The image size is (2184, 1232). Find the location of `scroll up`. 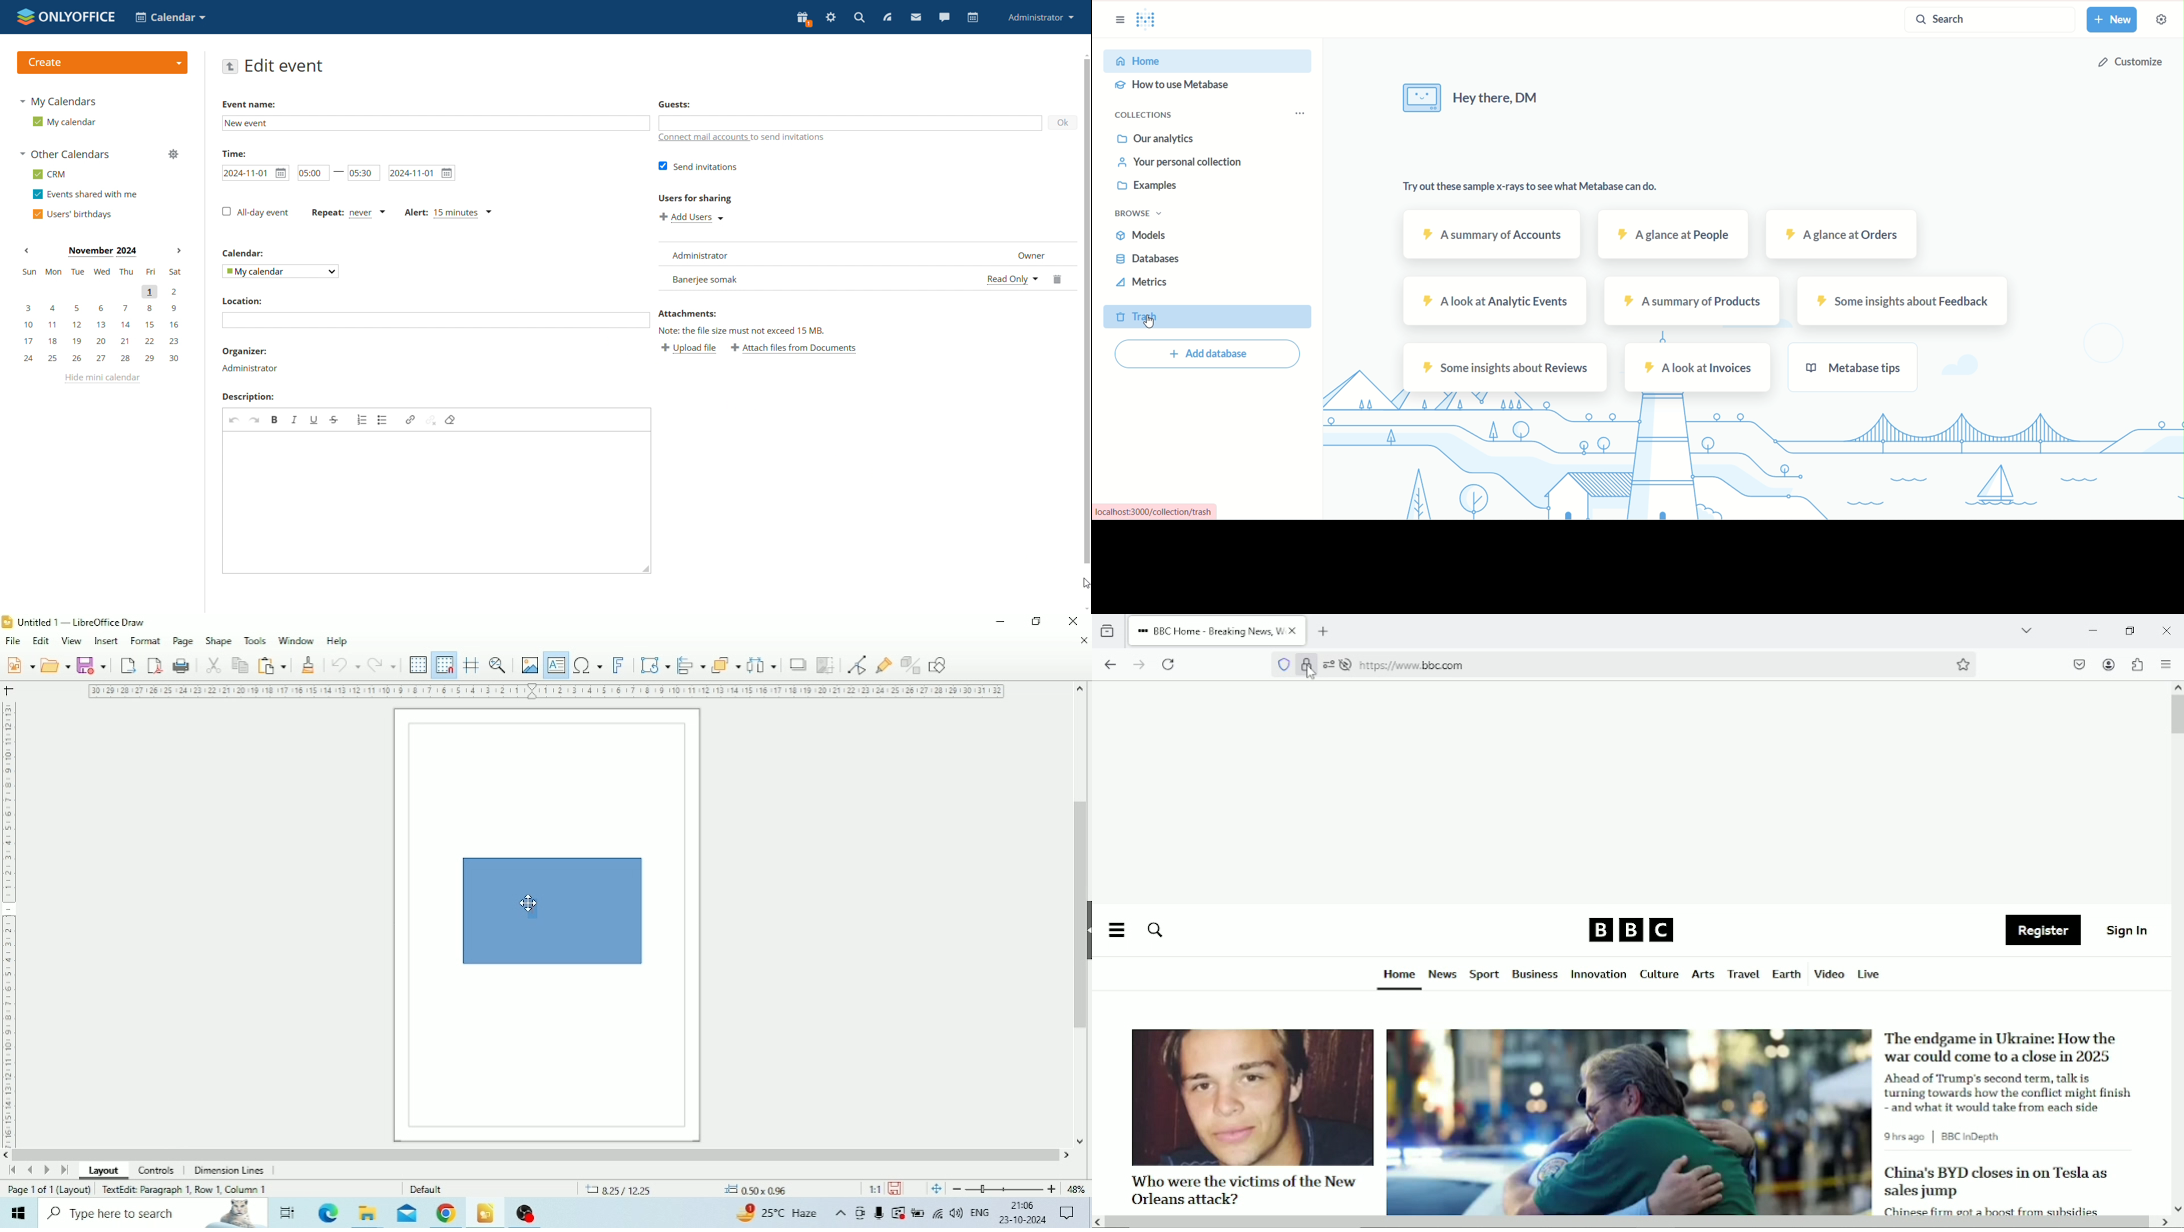

scroll up is located at coordinates (2177, 687).